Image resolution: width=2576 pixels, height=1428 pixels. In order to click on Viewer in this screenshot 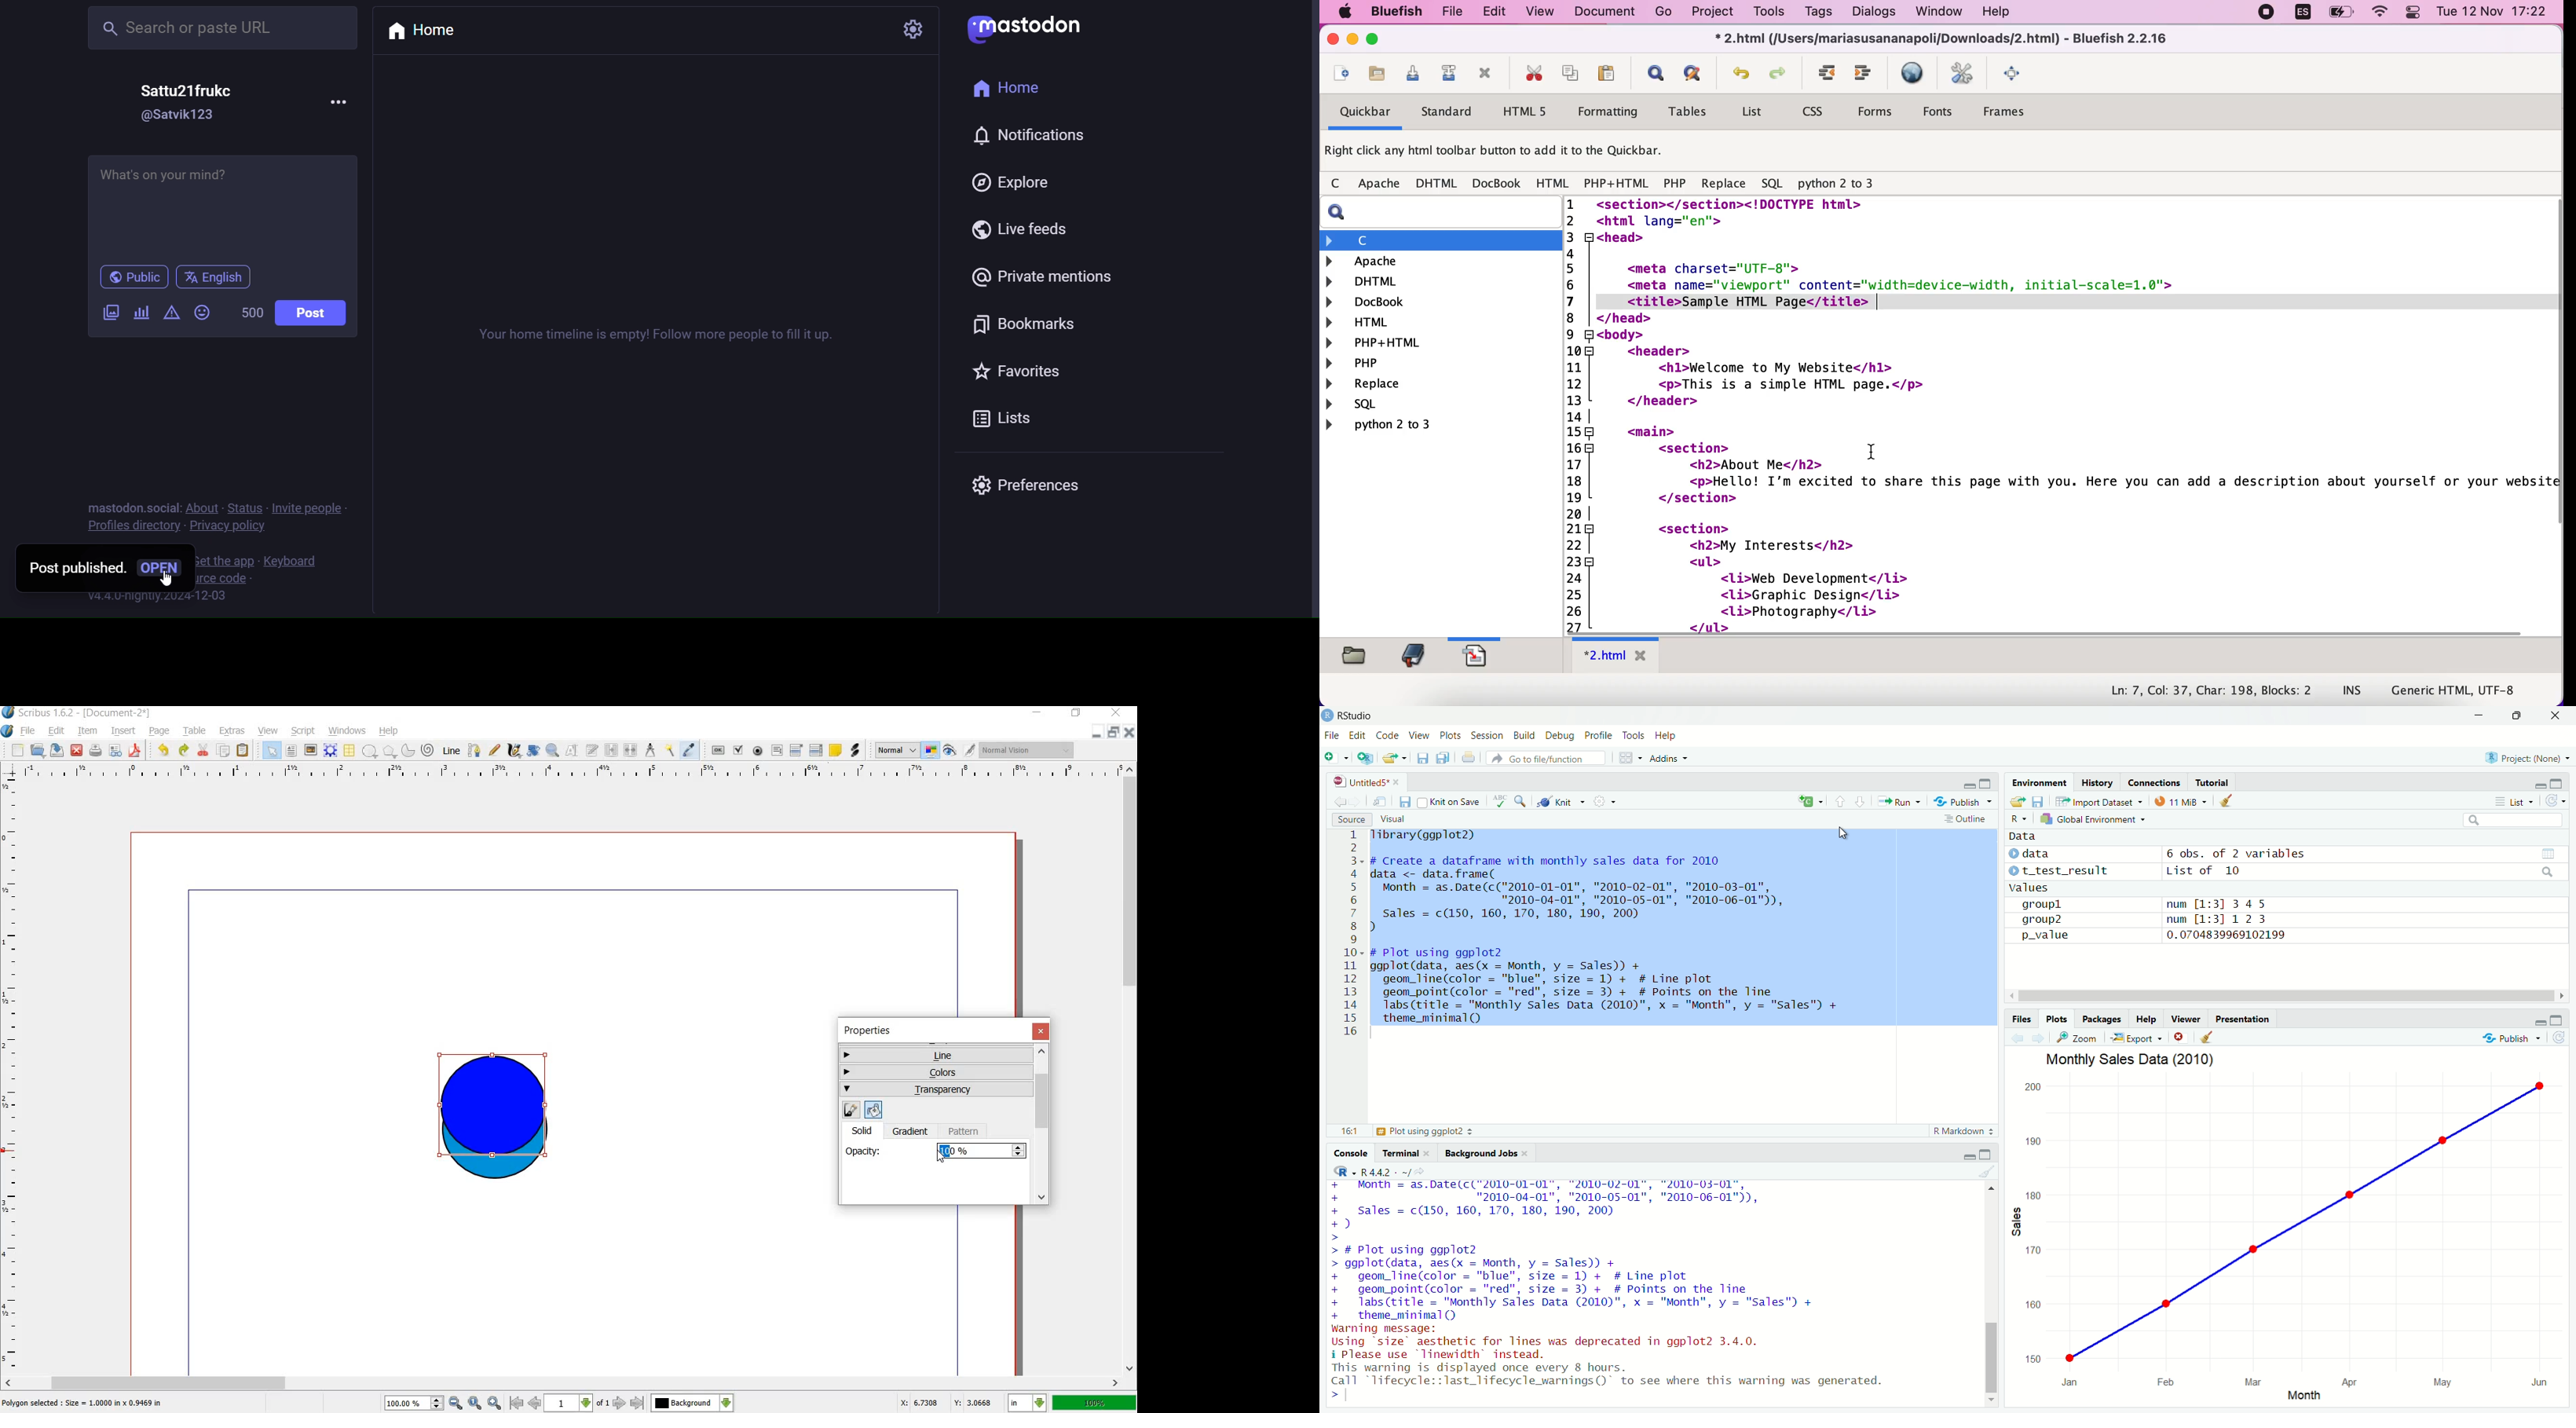, I will do `click(2183, 1018)`.